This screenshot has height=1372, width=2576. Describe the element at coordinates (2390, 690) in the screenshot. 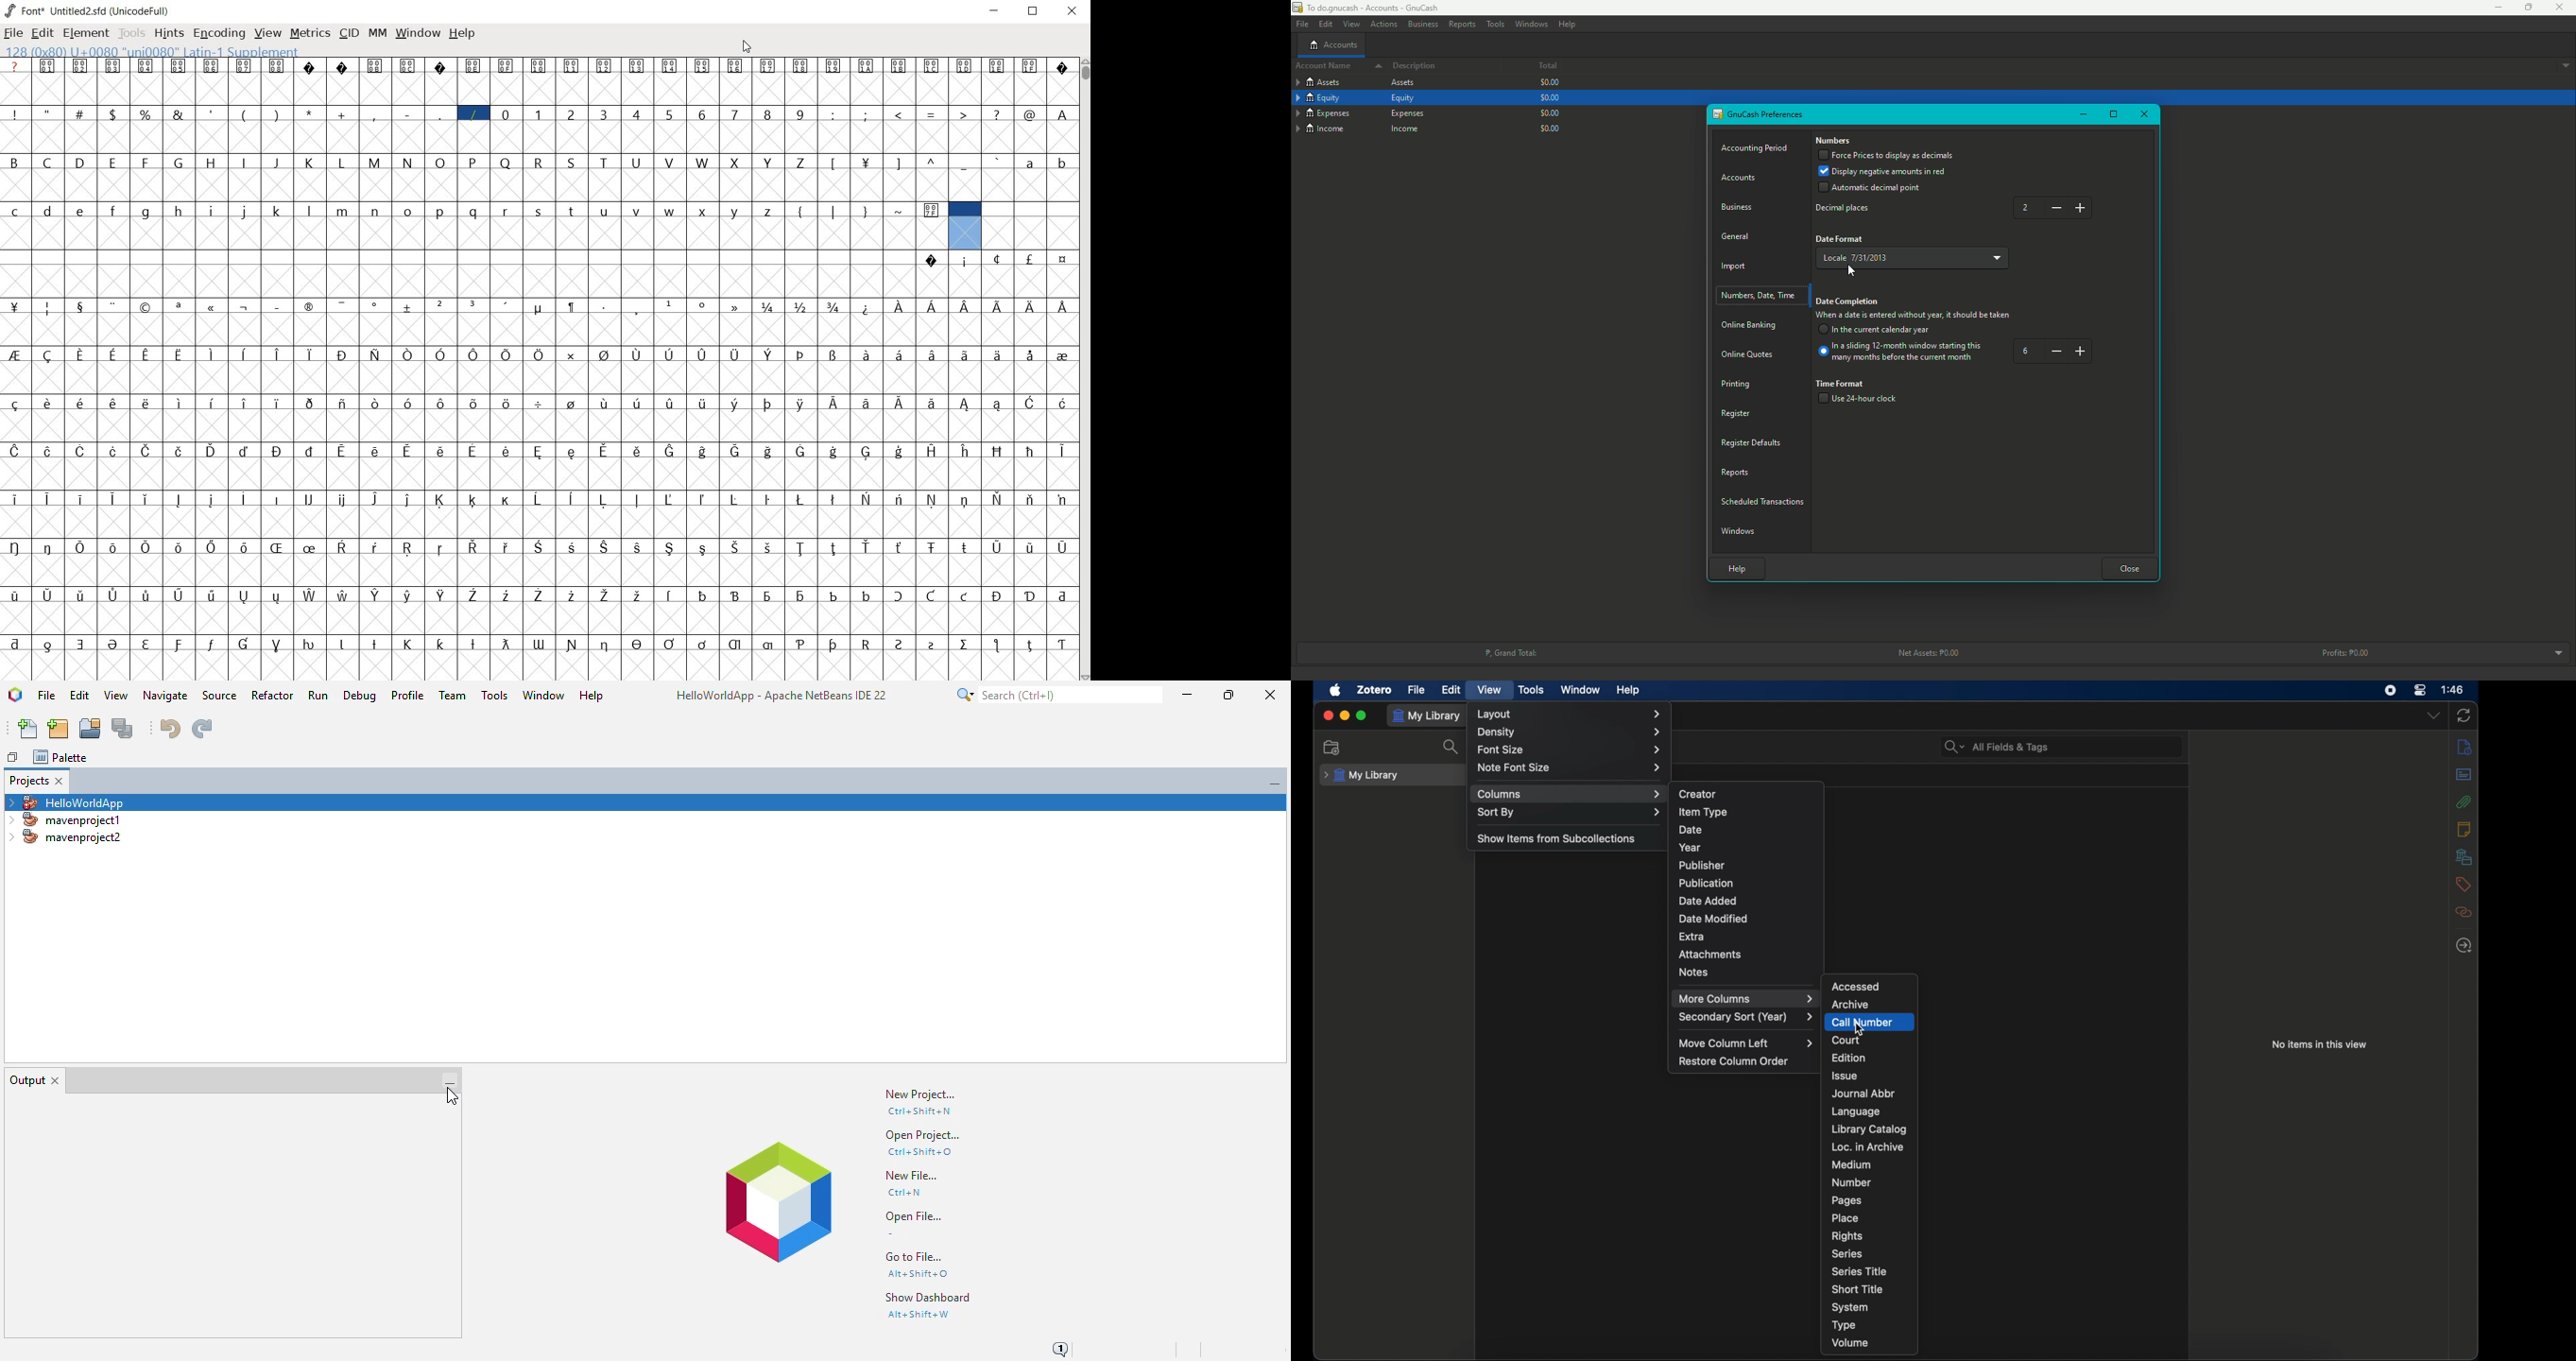

I see `screen recorder` at that location.